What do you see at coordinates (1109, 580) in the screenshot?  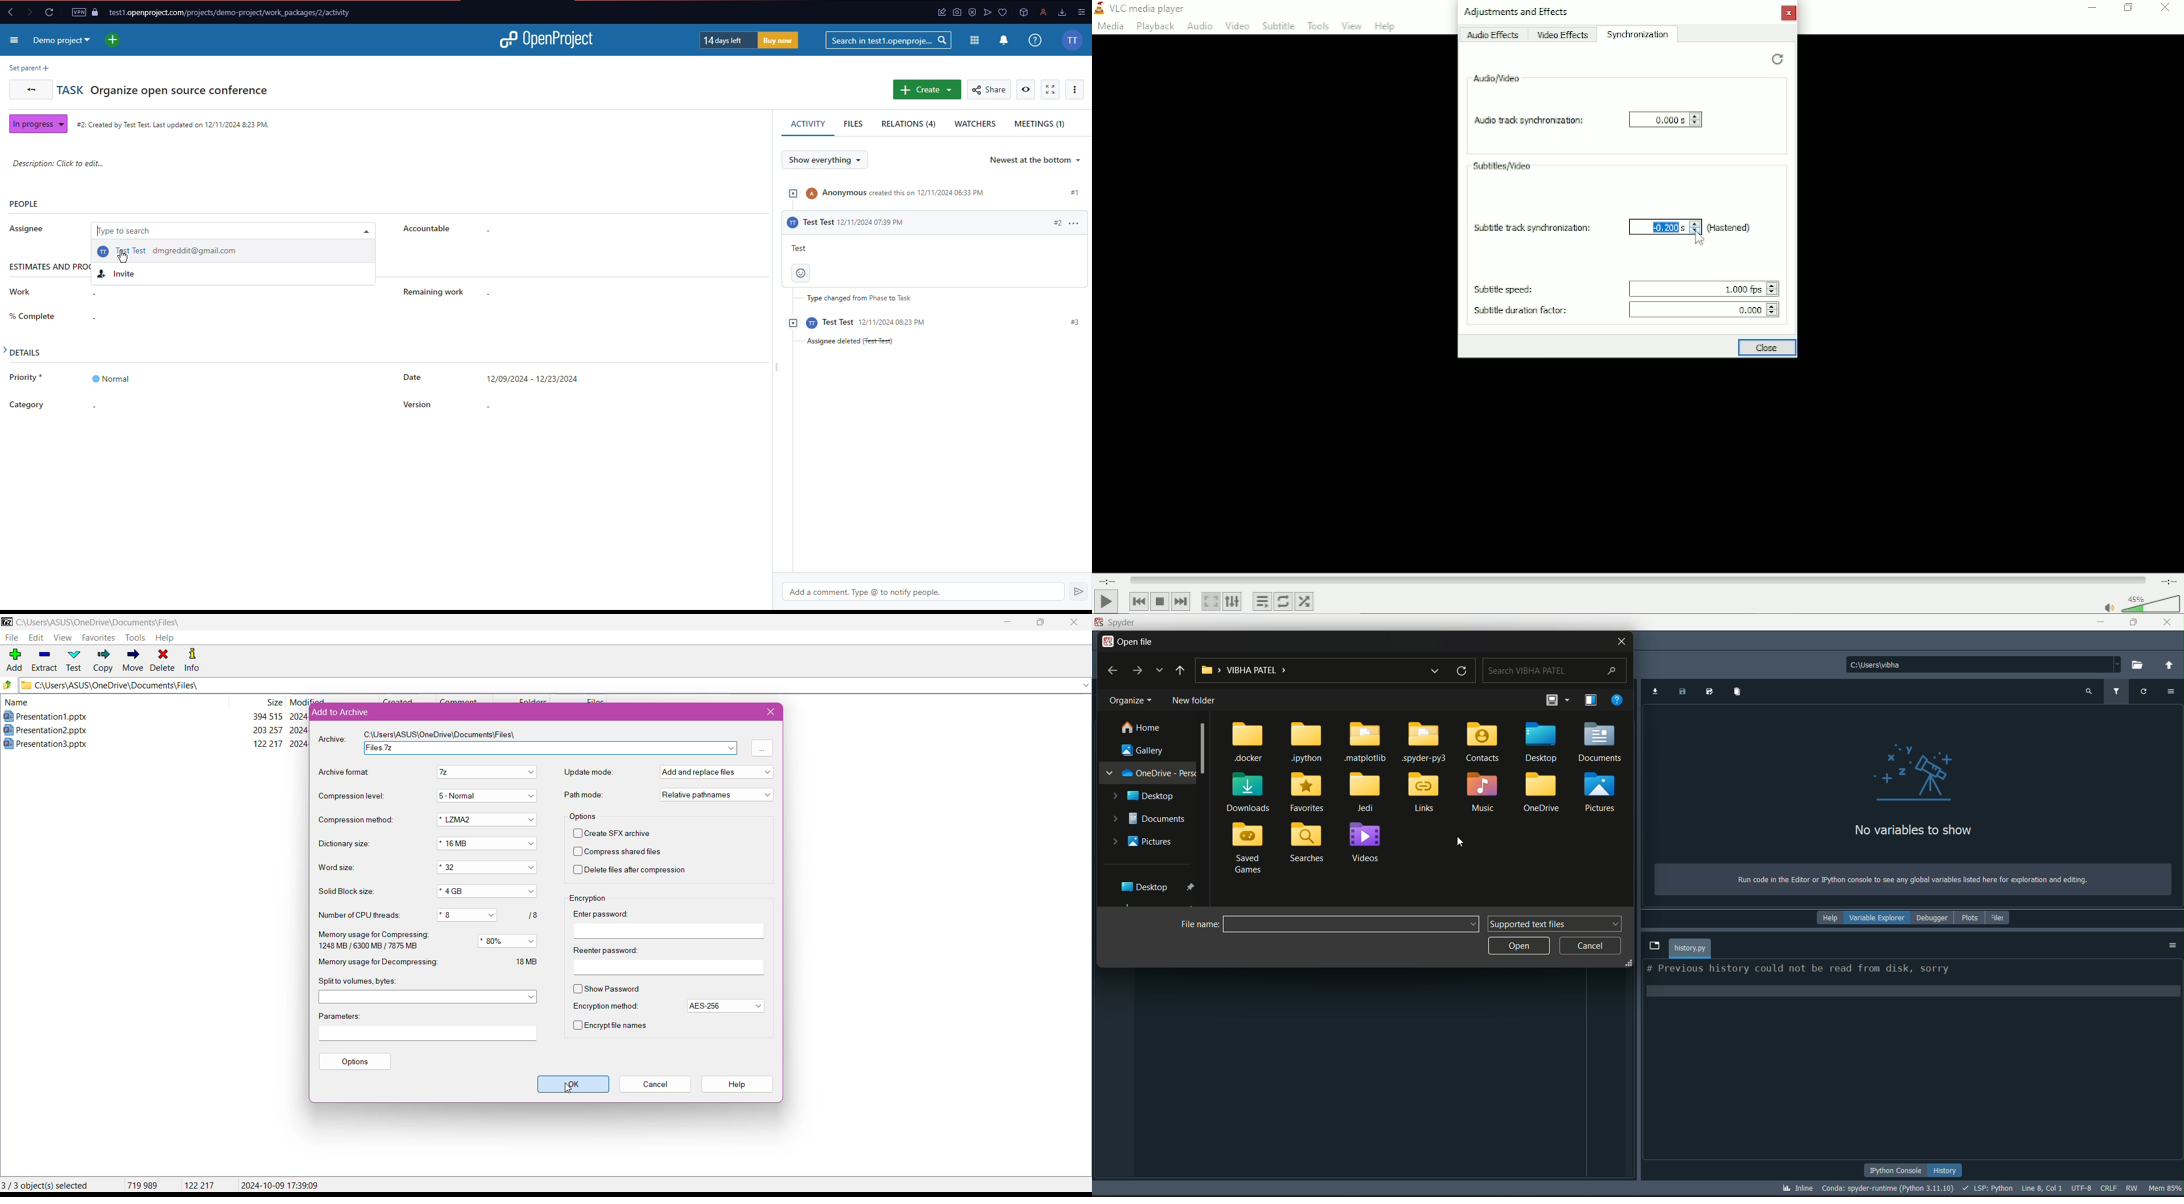 I see `Elapsed time` at bounding box center [1109, 580].